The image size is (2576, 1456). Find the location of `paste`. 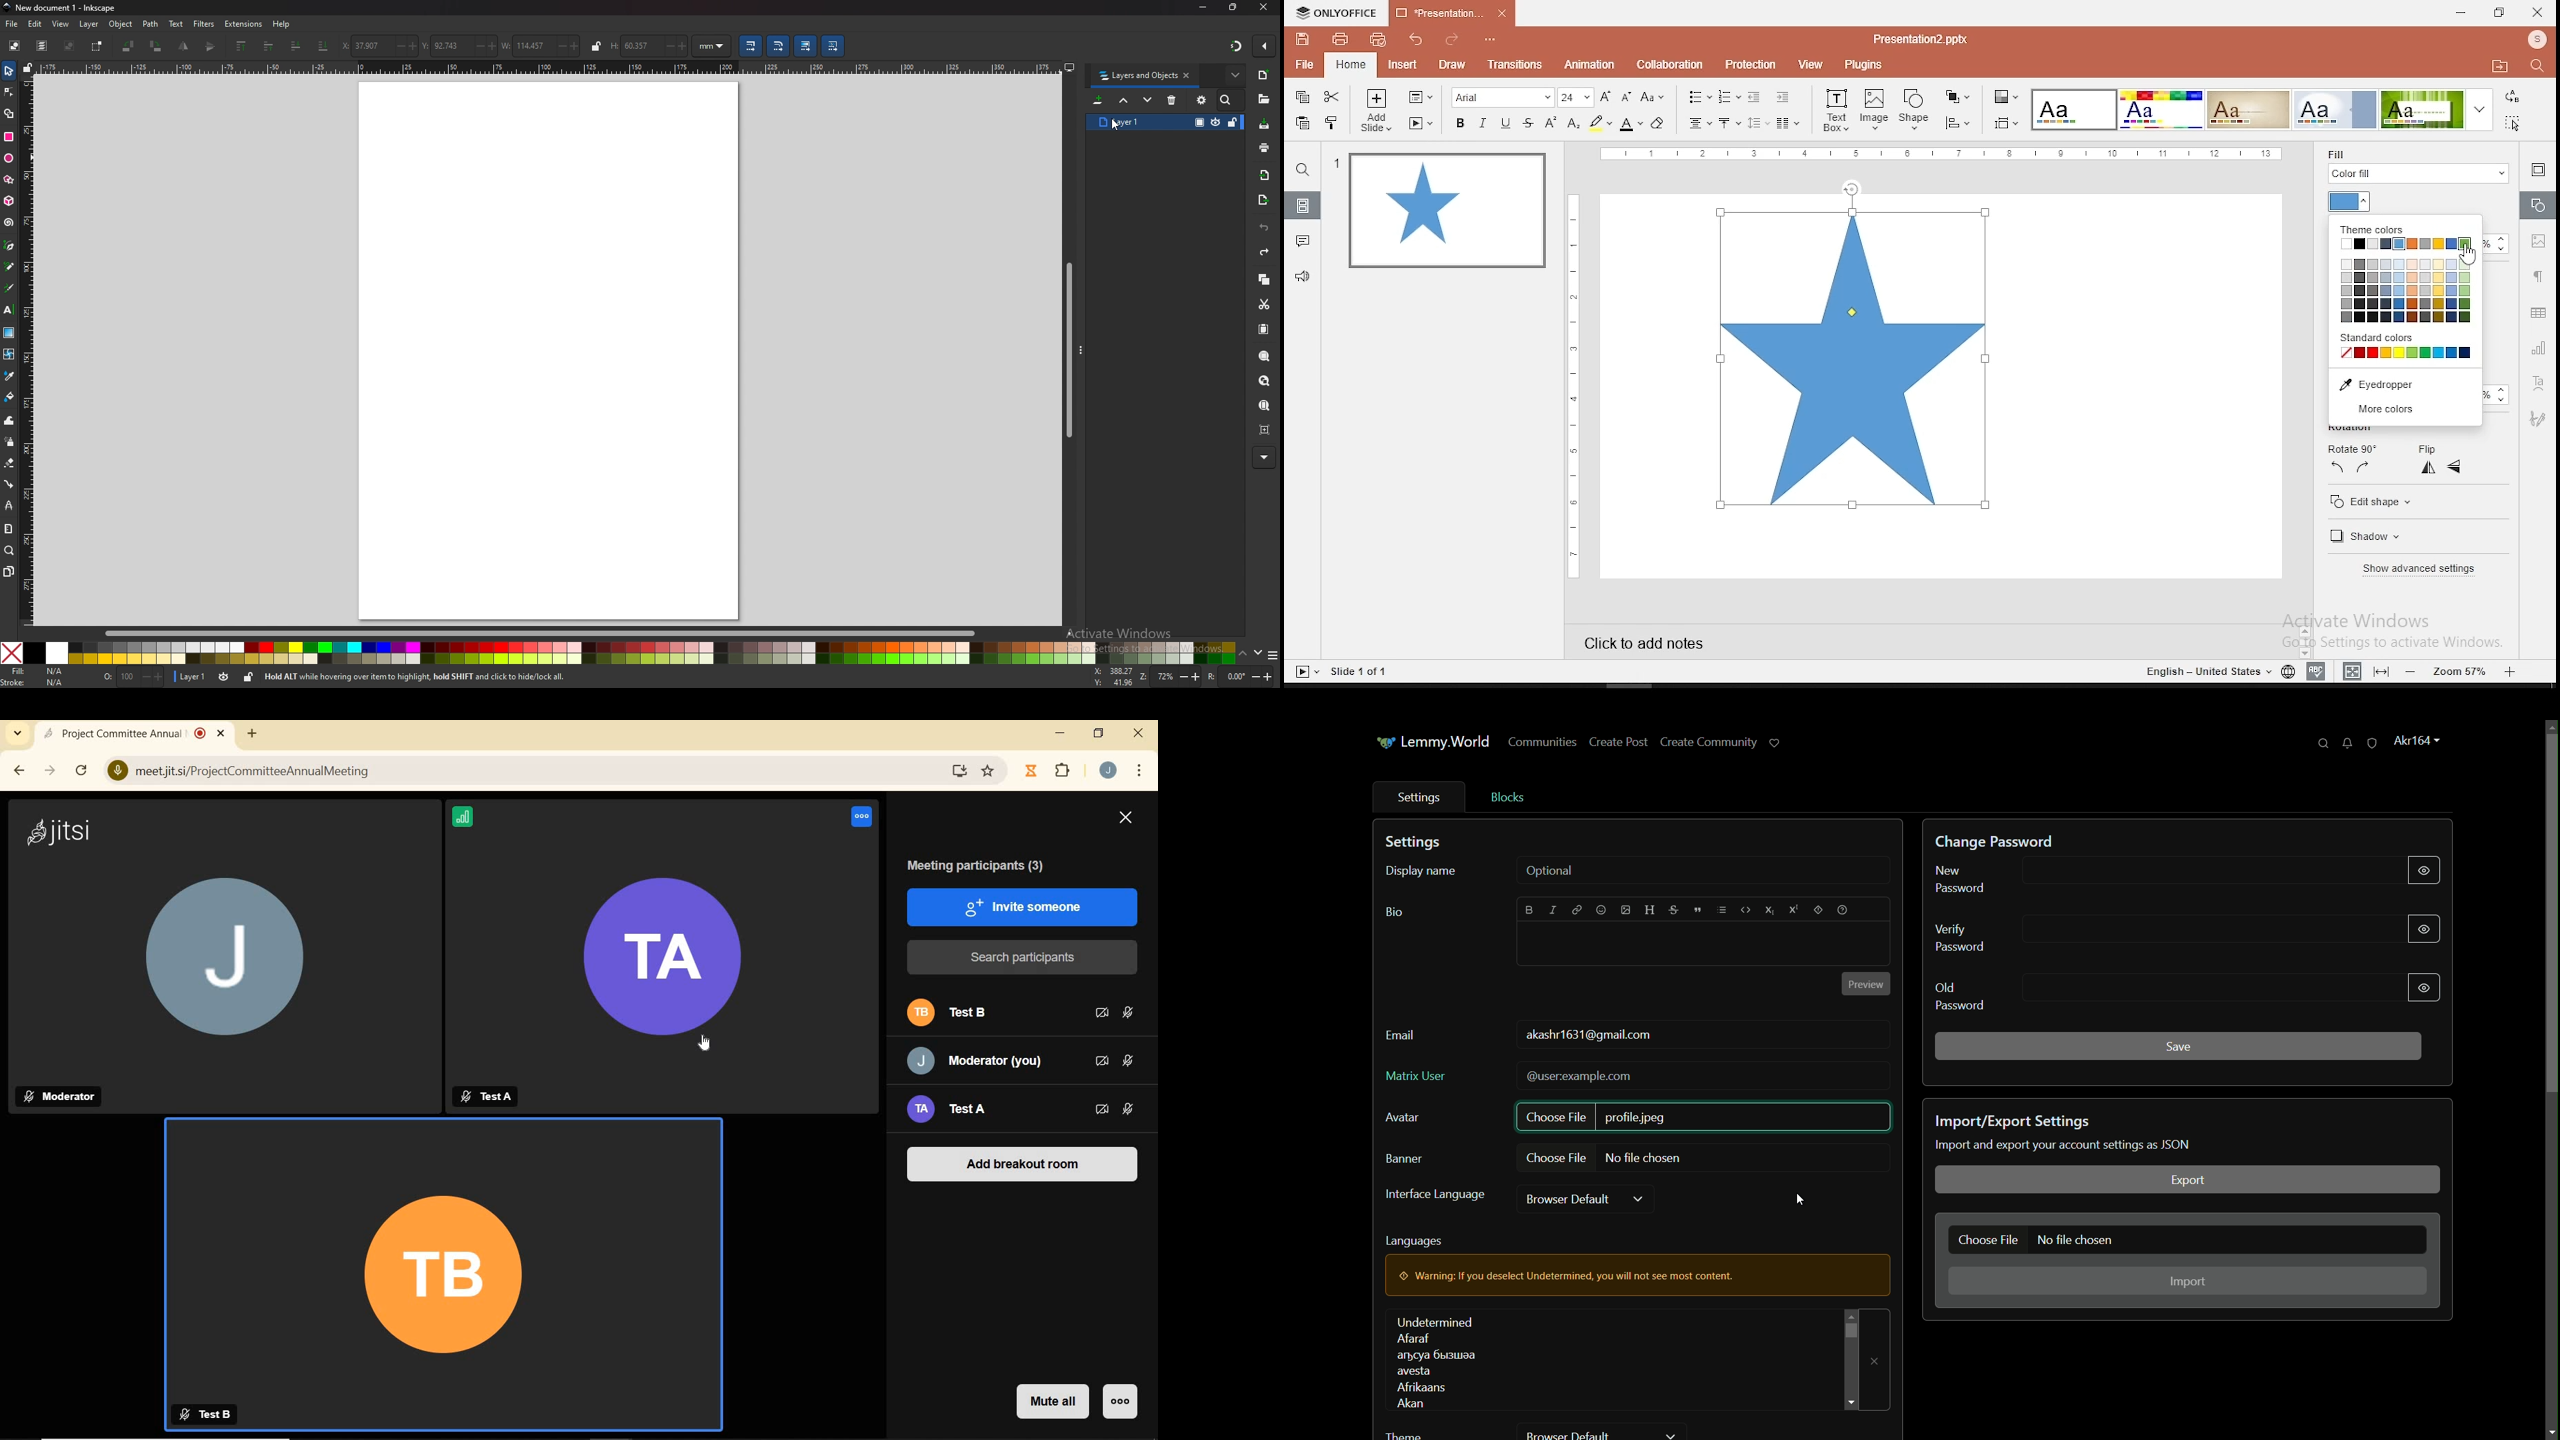

paste is located at coordinates (1264, 329).